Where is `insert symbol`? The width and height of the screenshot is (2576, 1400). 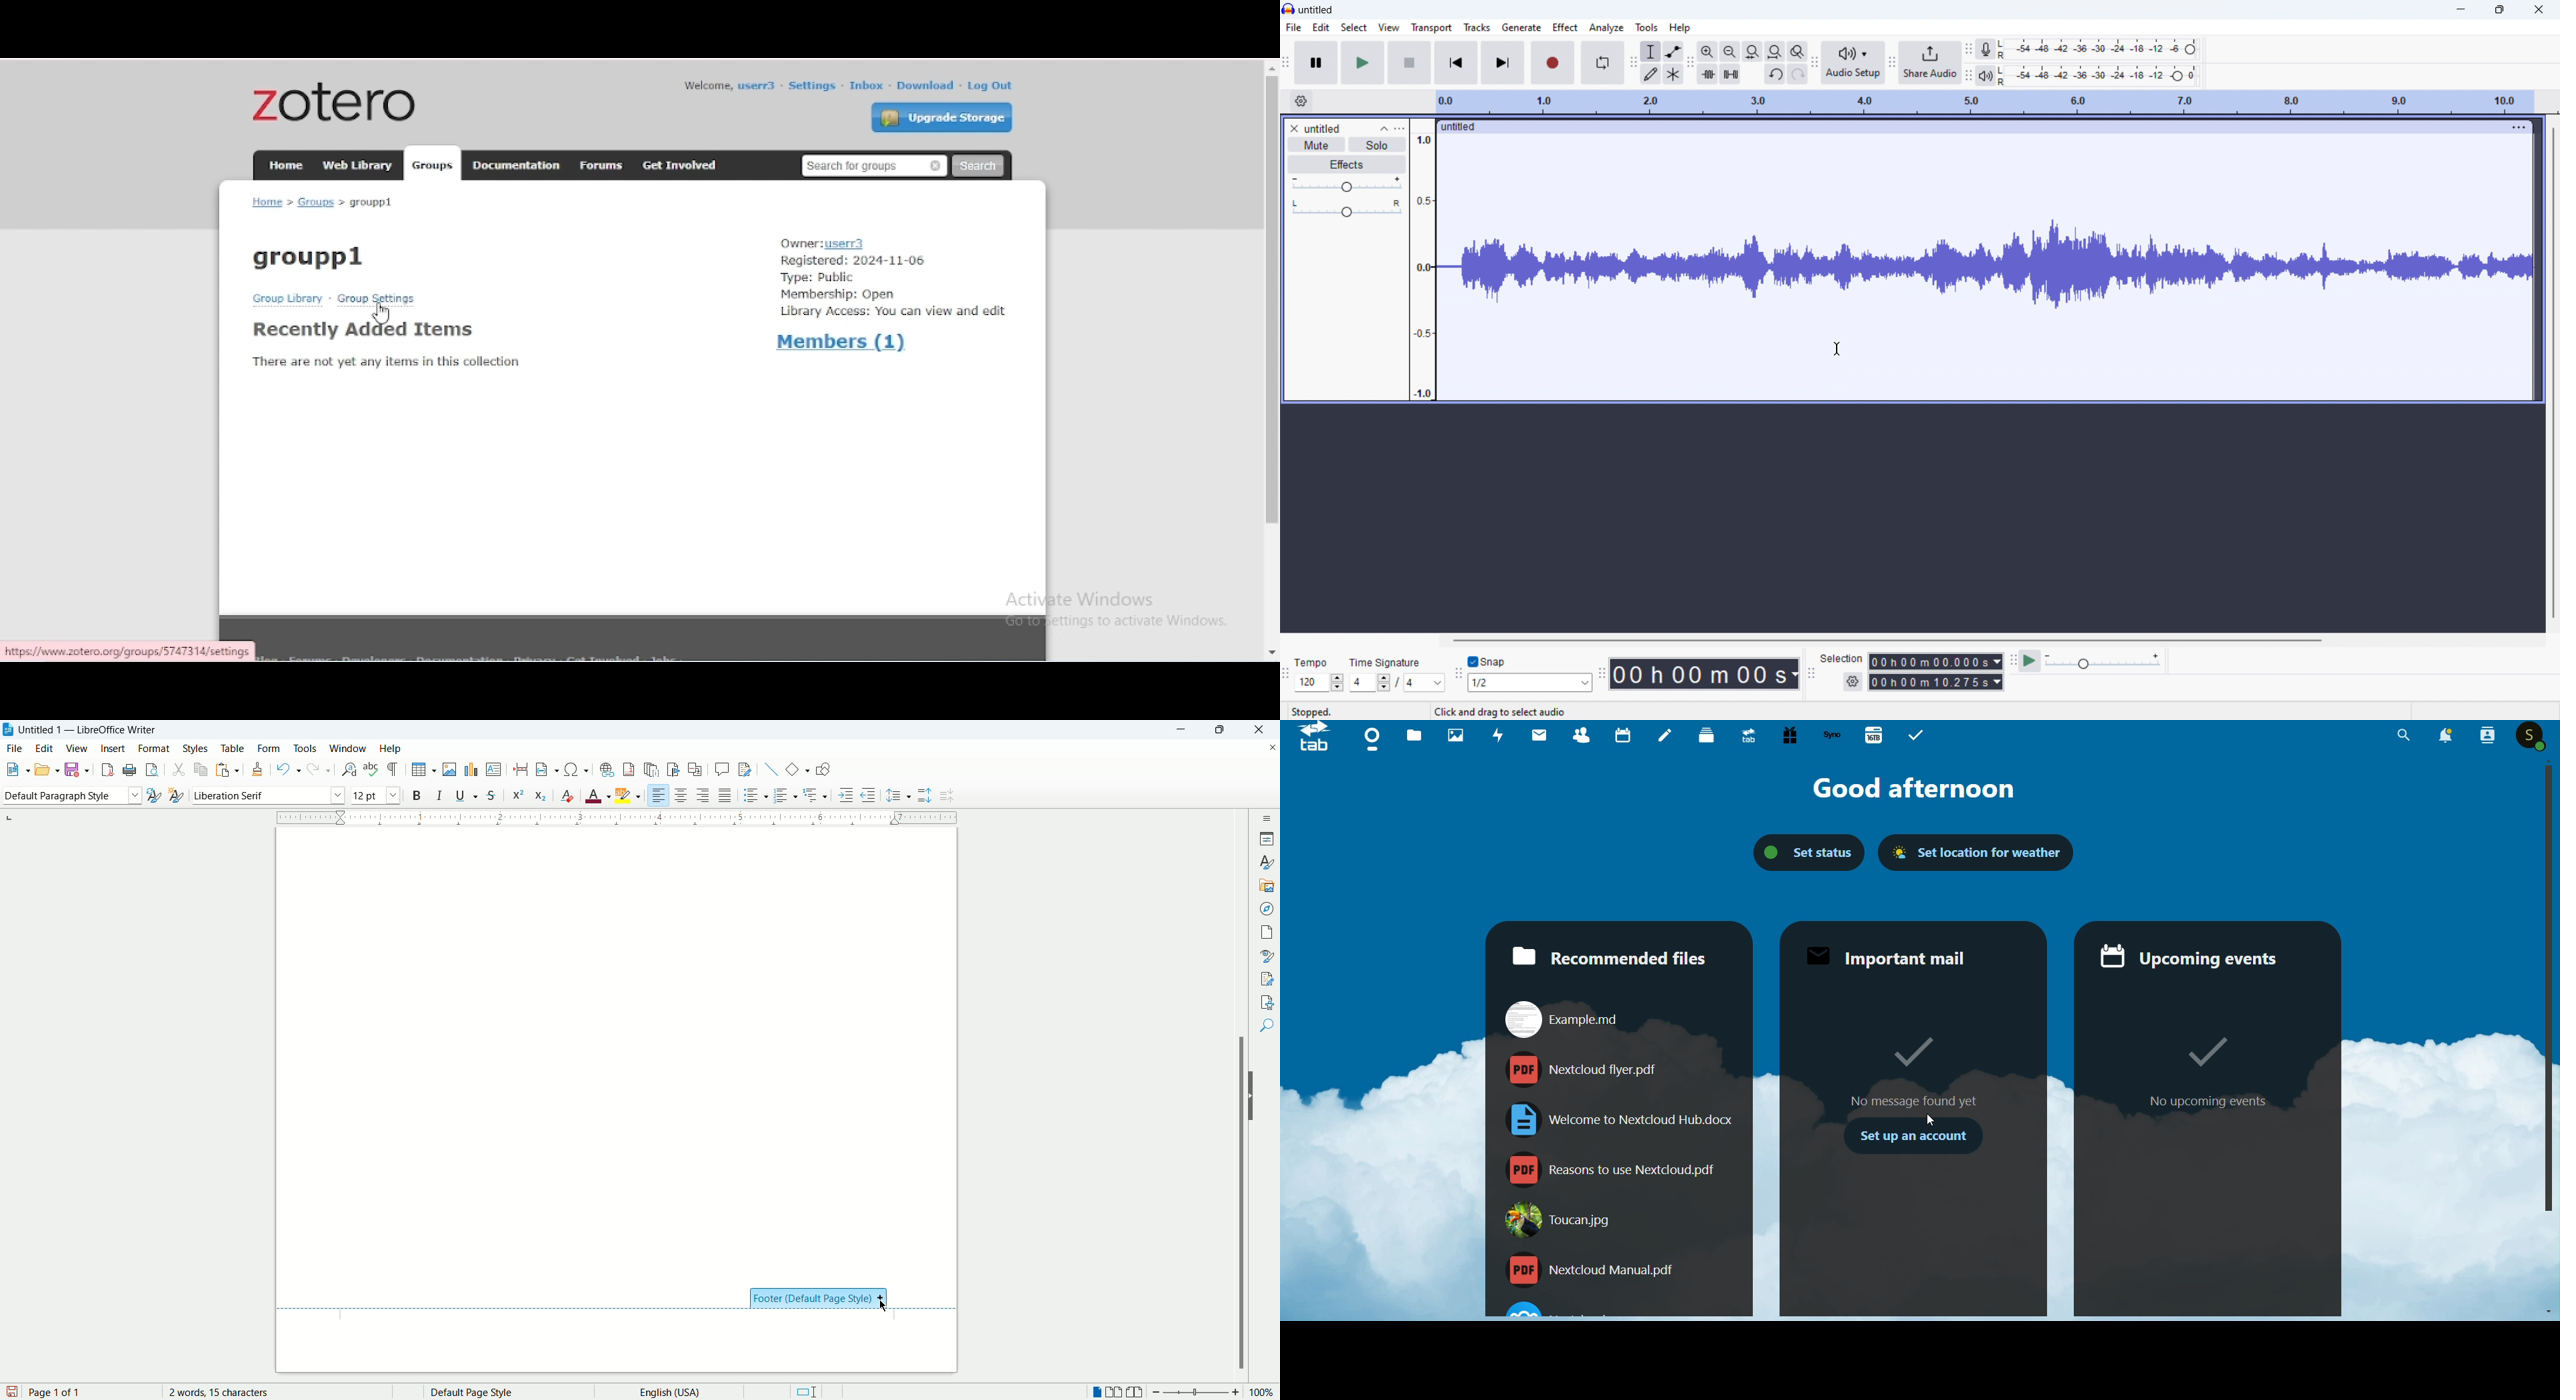
insert symbol is located at coordinates (577, 769).